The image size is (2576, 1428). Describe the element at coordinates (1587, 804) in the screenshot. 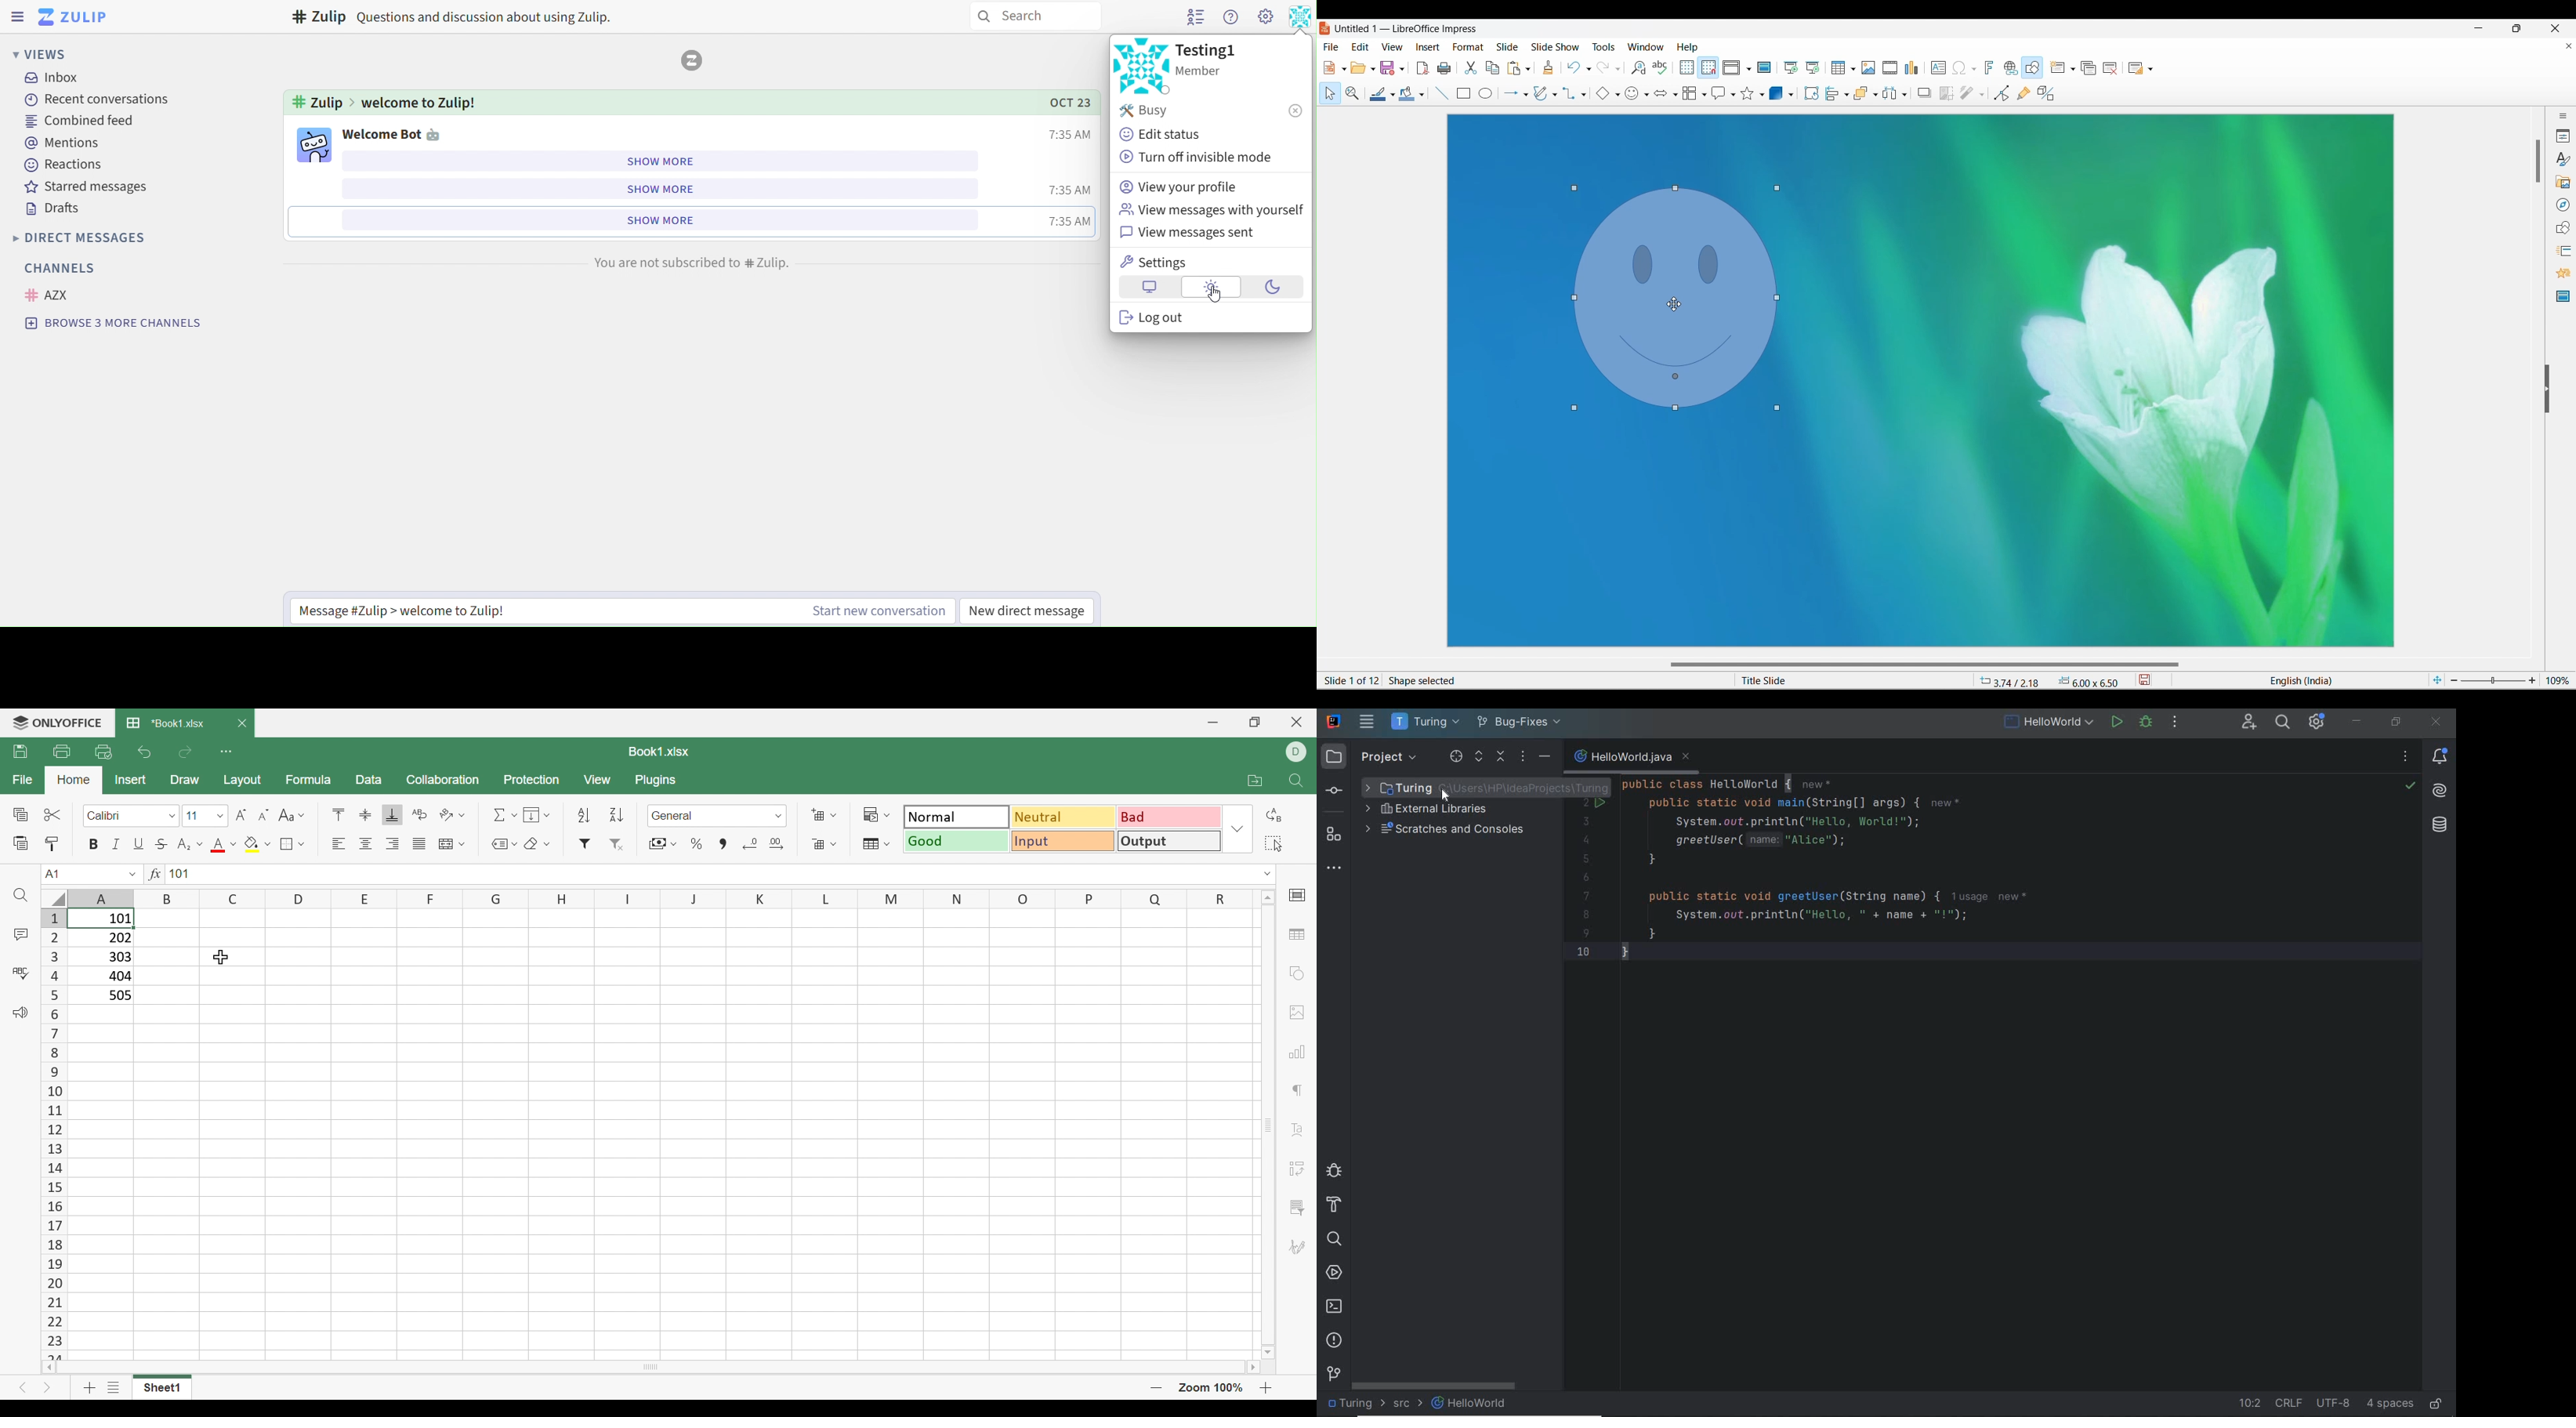

I see `2` at that location.